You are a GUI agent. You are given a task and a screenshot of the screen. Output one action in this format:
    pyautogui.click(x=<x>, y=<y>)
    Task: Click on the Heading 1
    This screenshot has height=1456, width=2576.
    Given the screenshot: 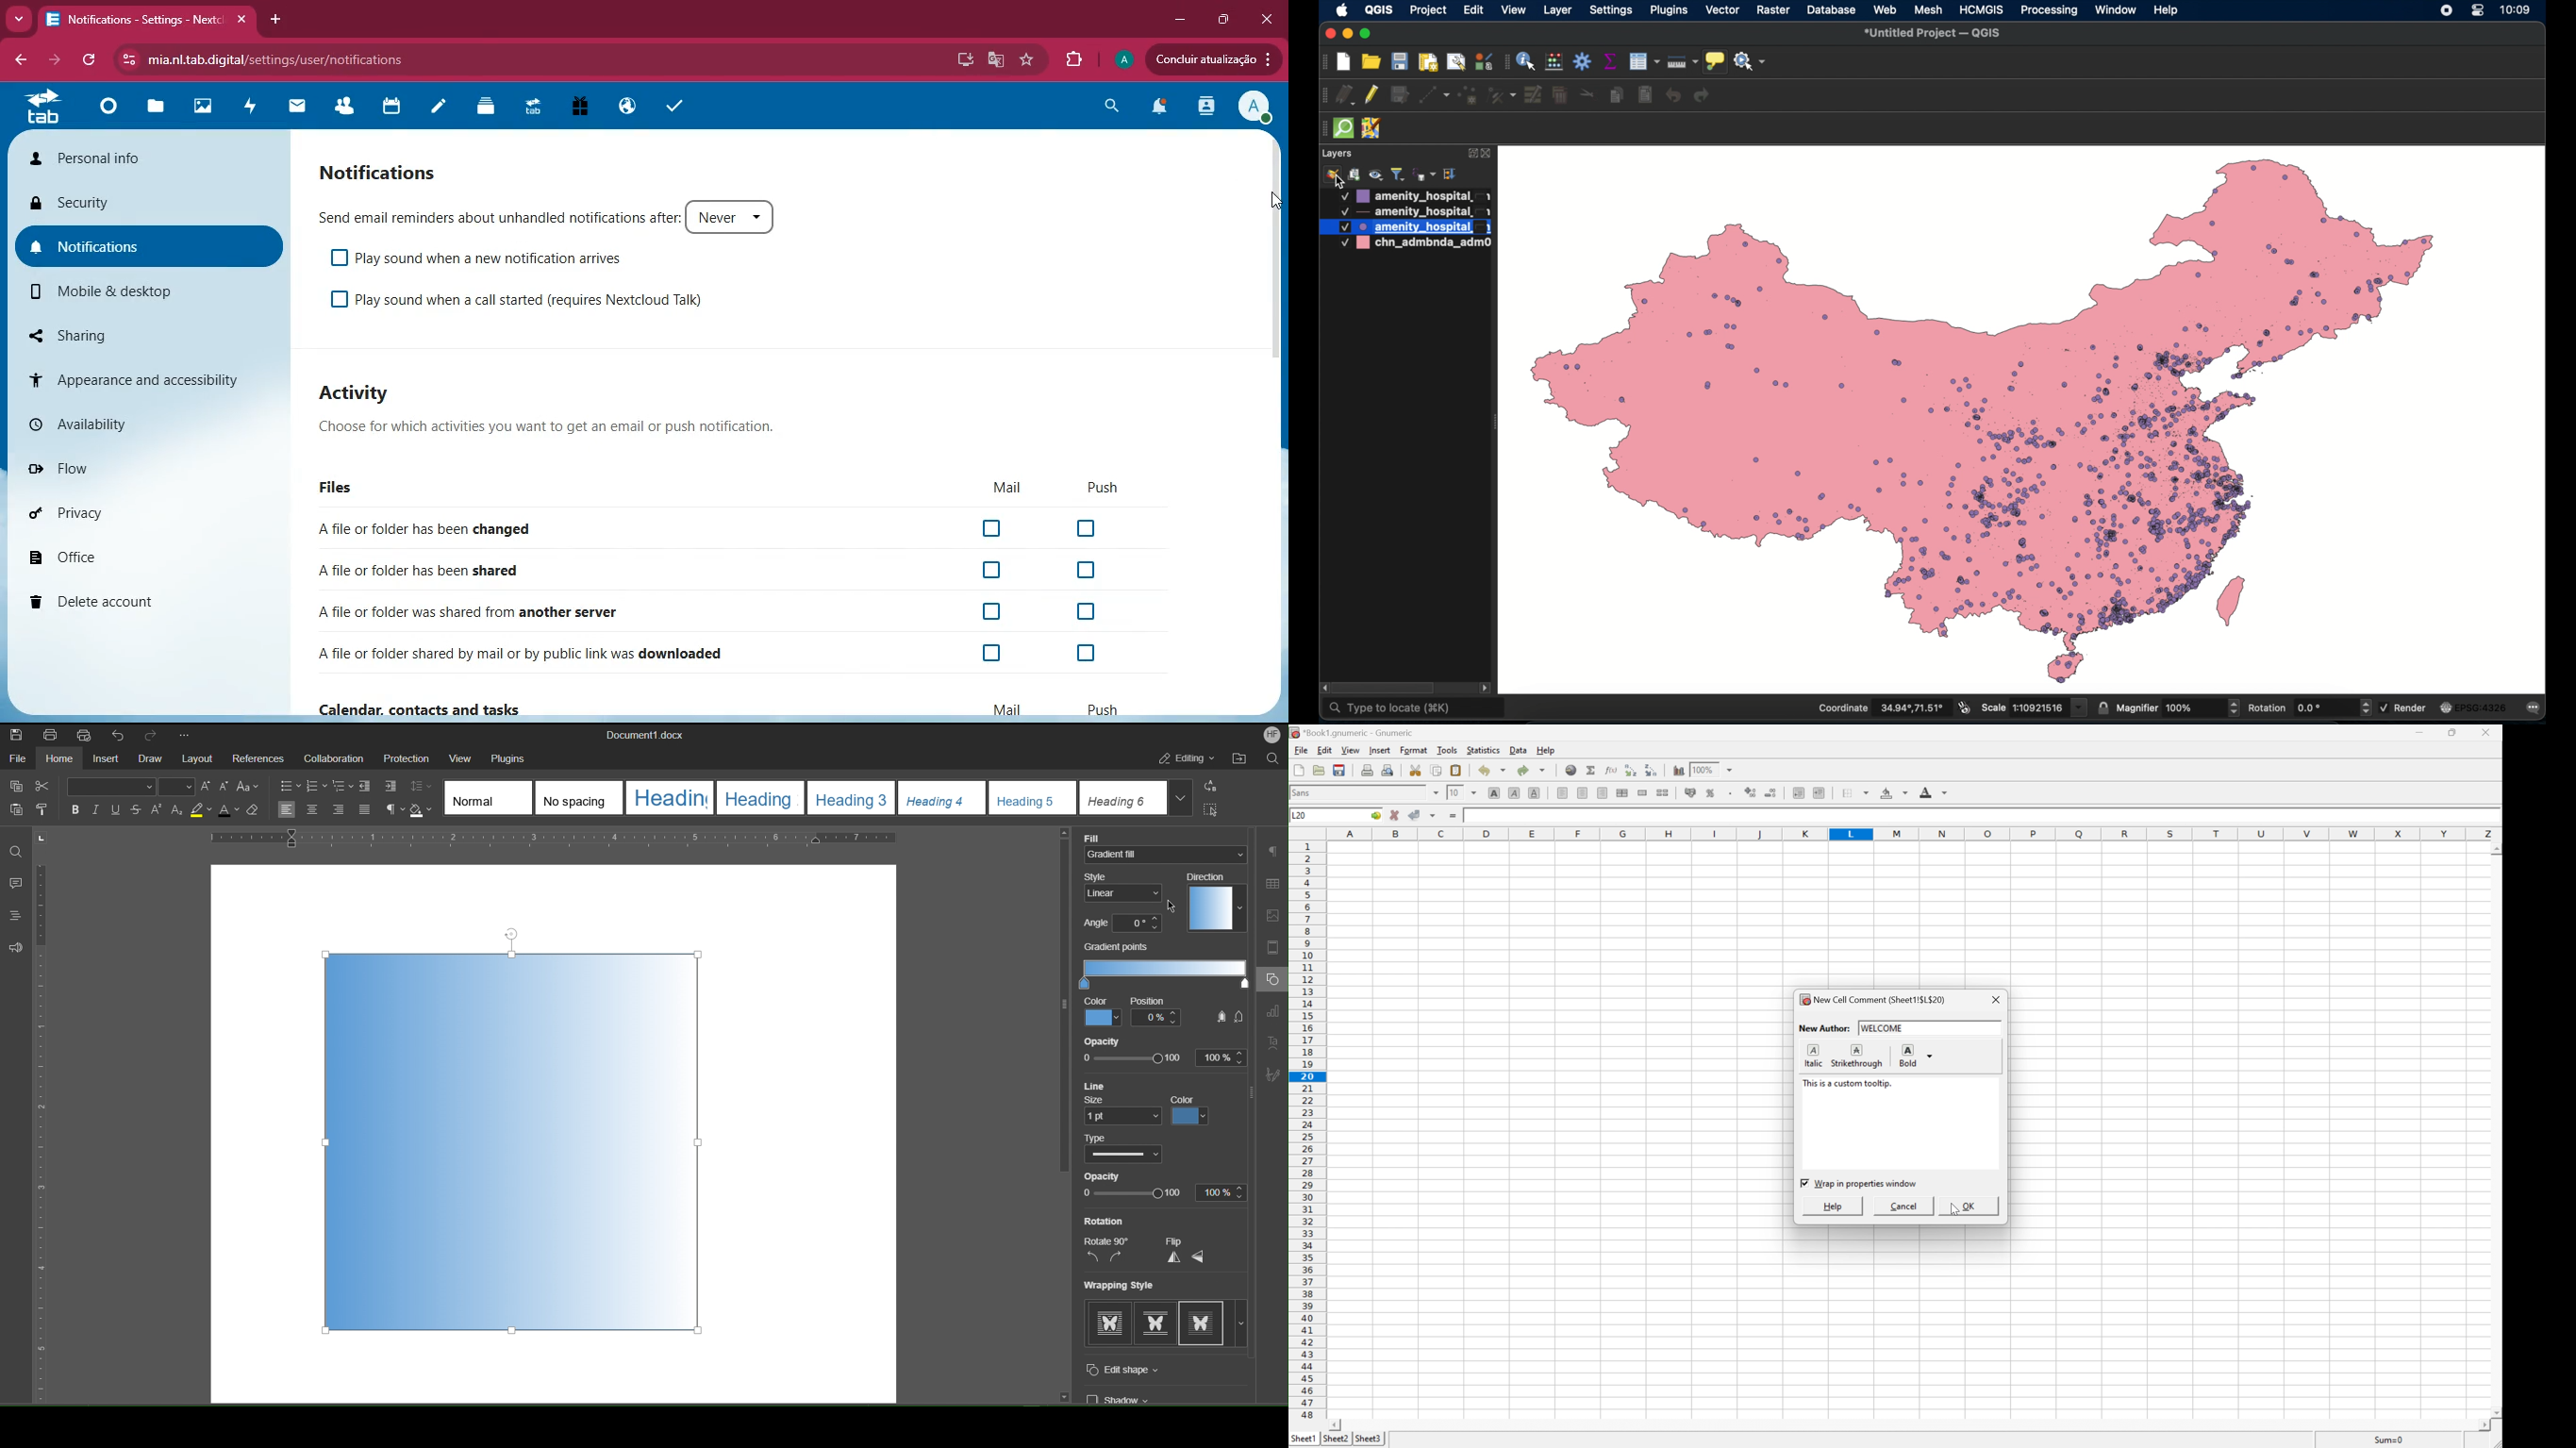 What is the action you would take?
    pyautogui.click(x=669, y=796)
    